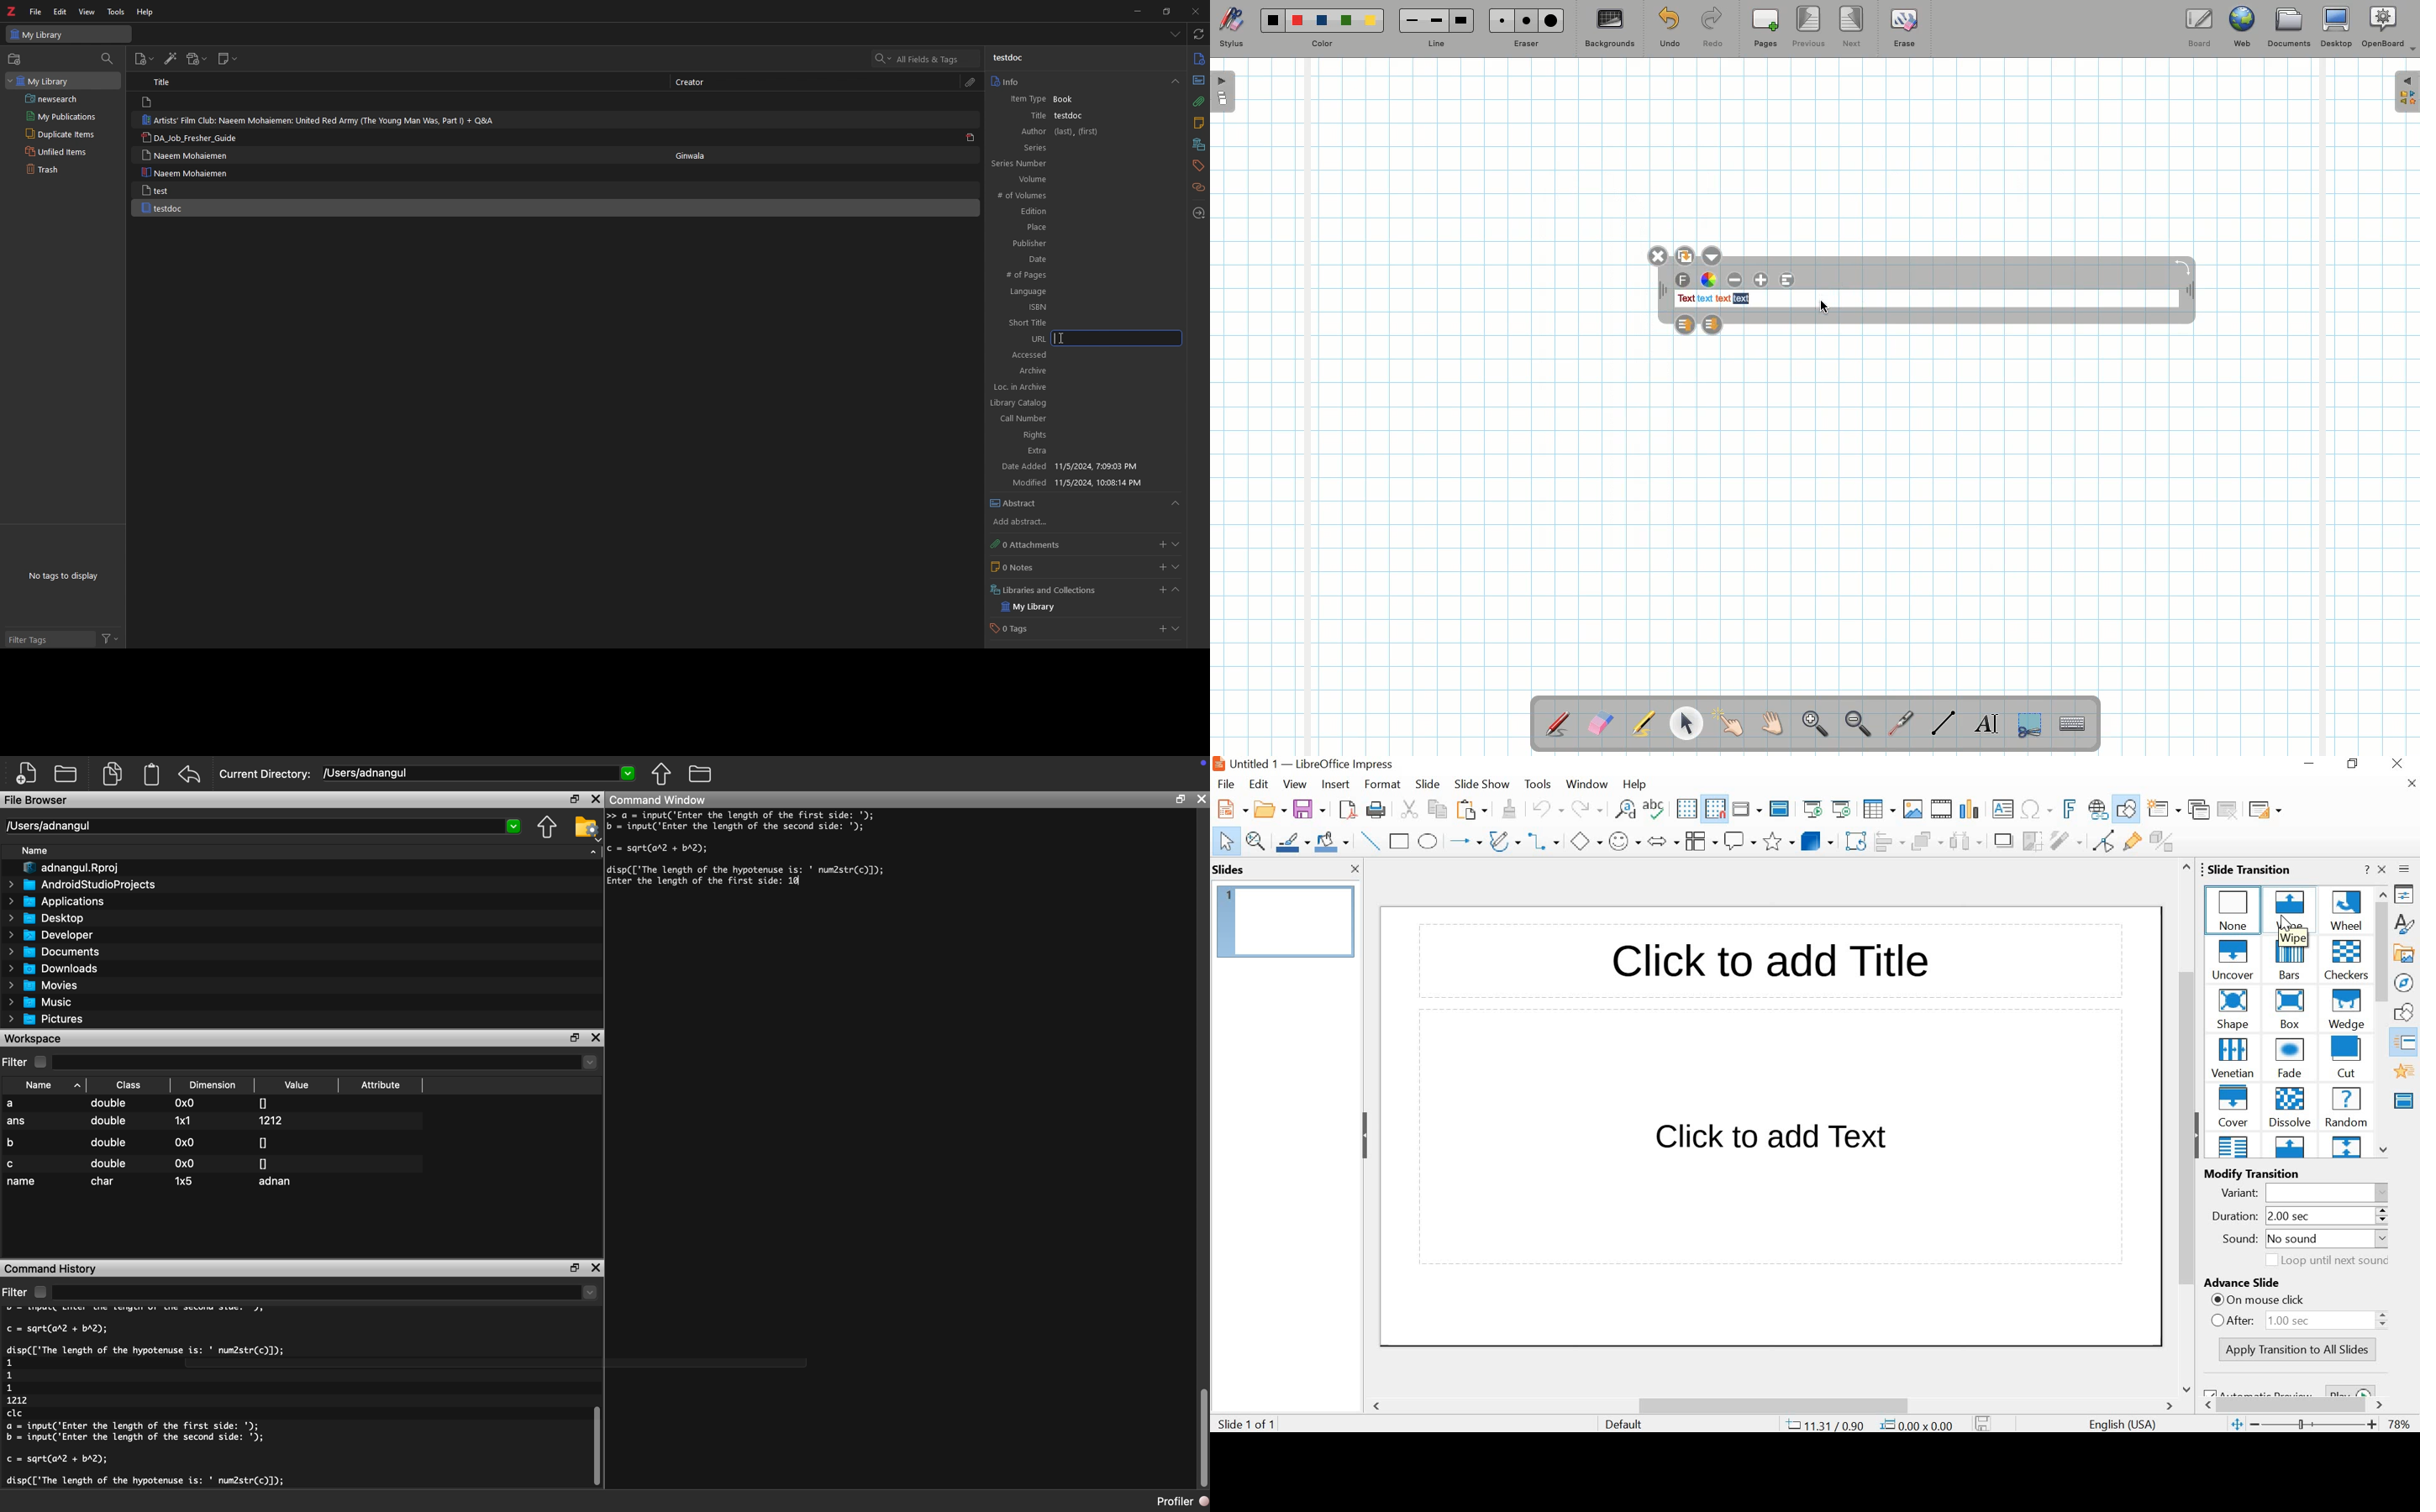 The image size is (2436, 1512). Describe the element at coordinates (2405, 895) in the screenshot. I see `PROPERTIES` at that location.